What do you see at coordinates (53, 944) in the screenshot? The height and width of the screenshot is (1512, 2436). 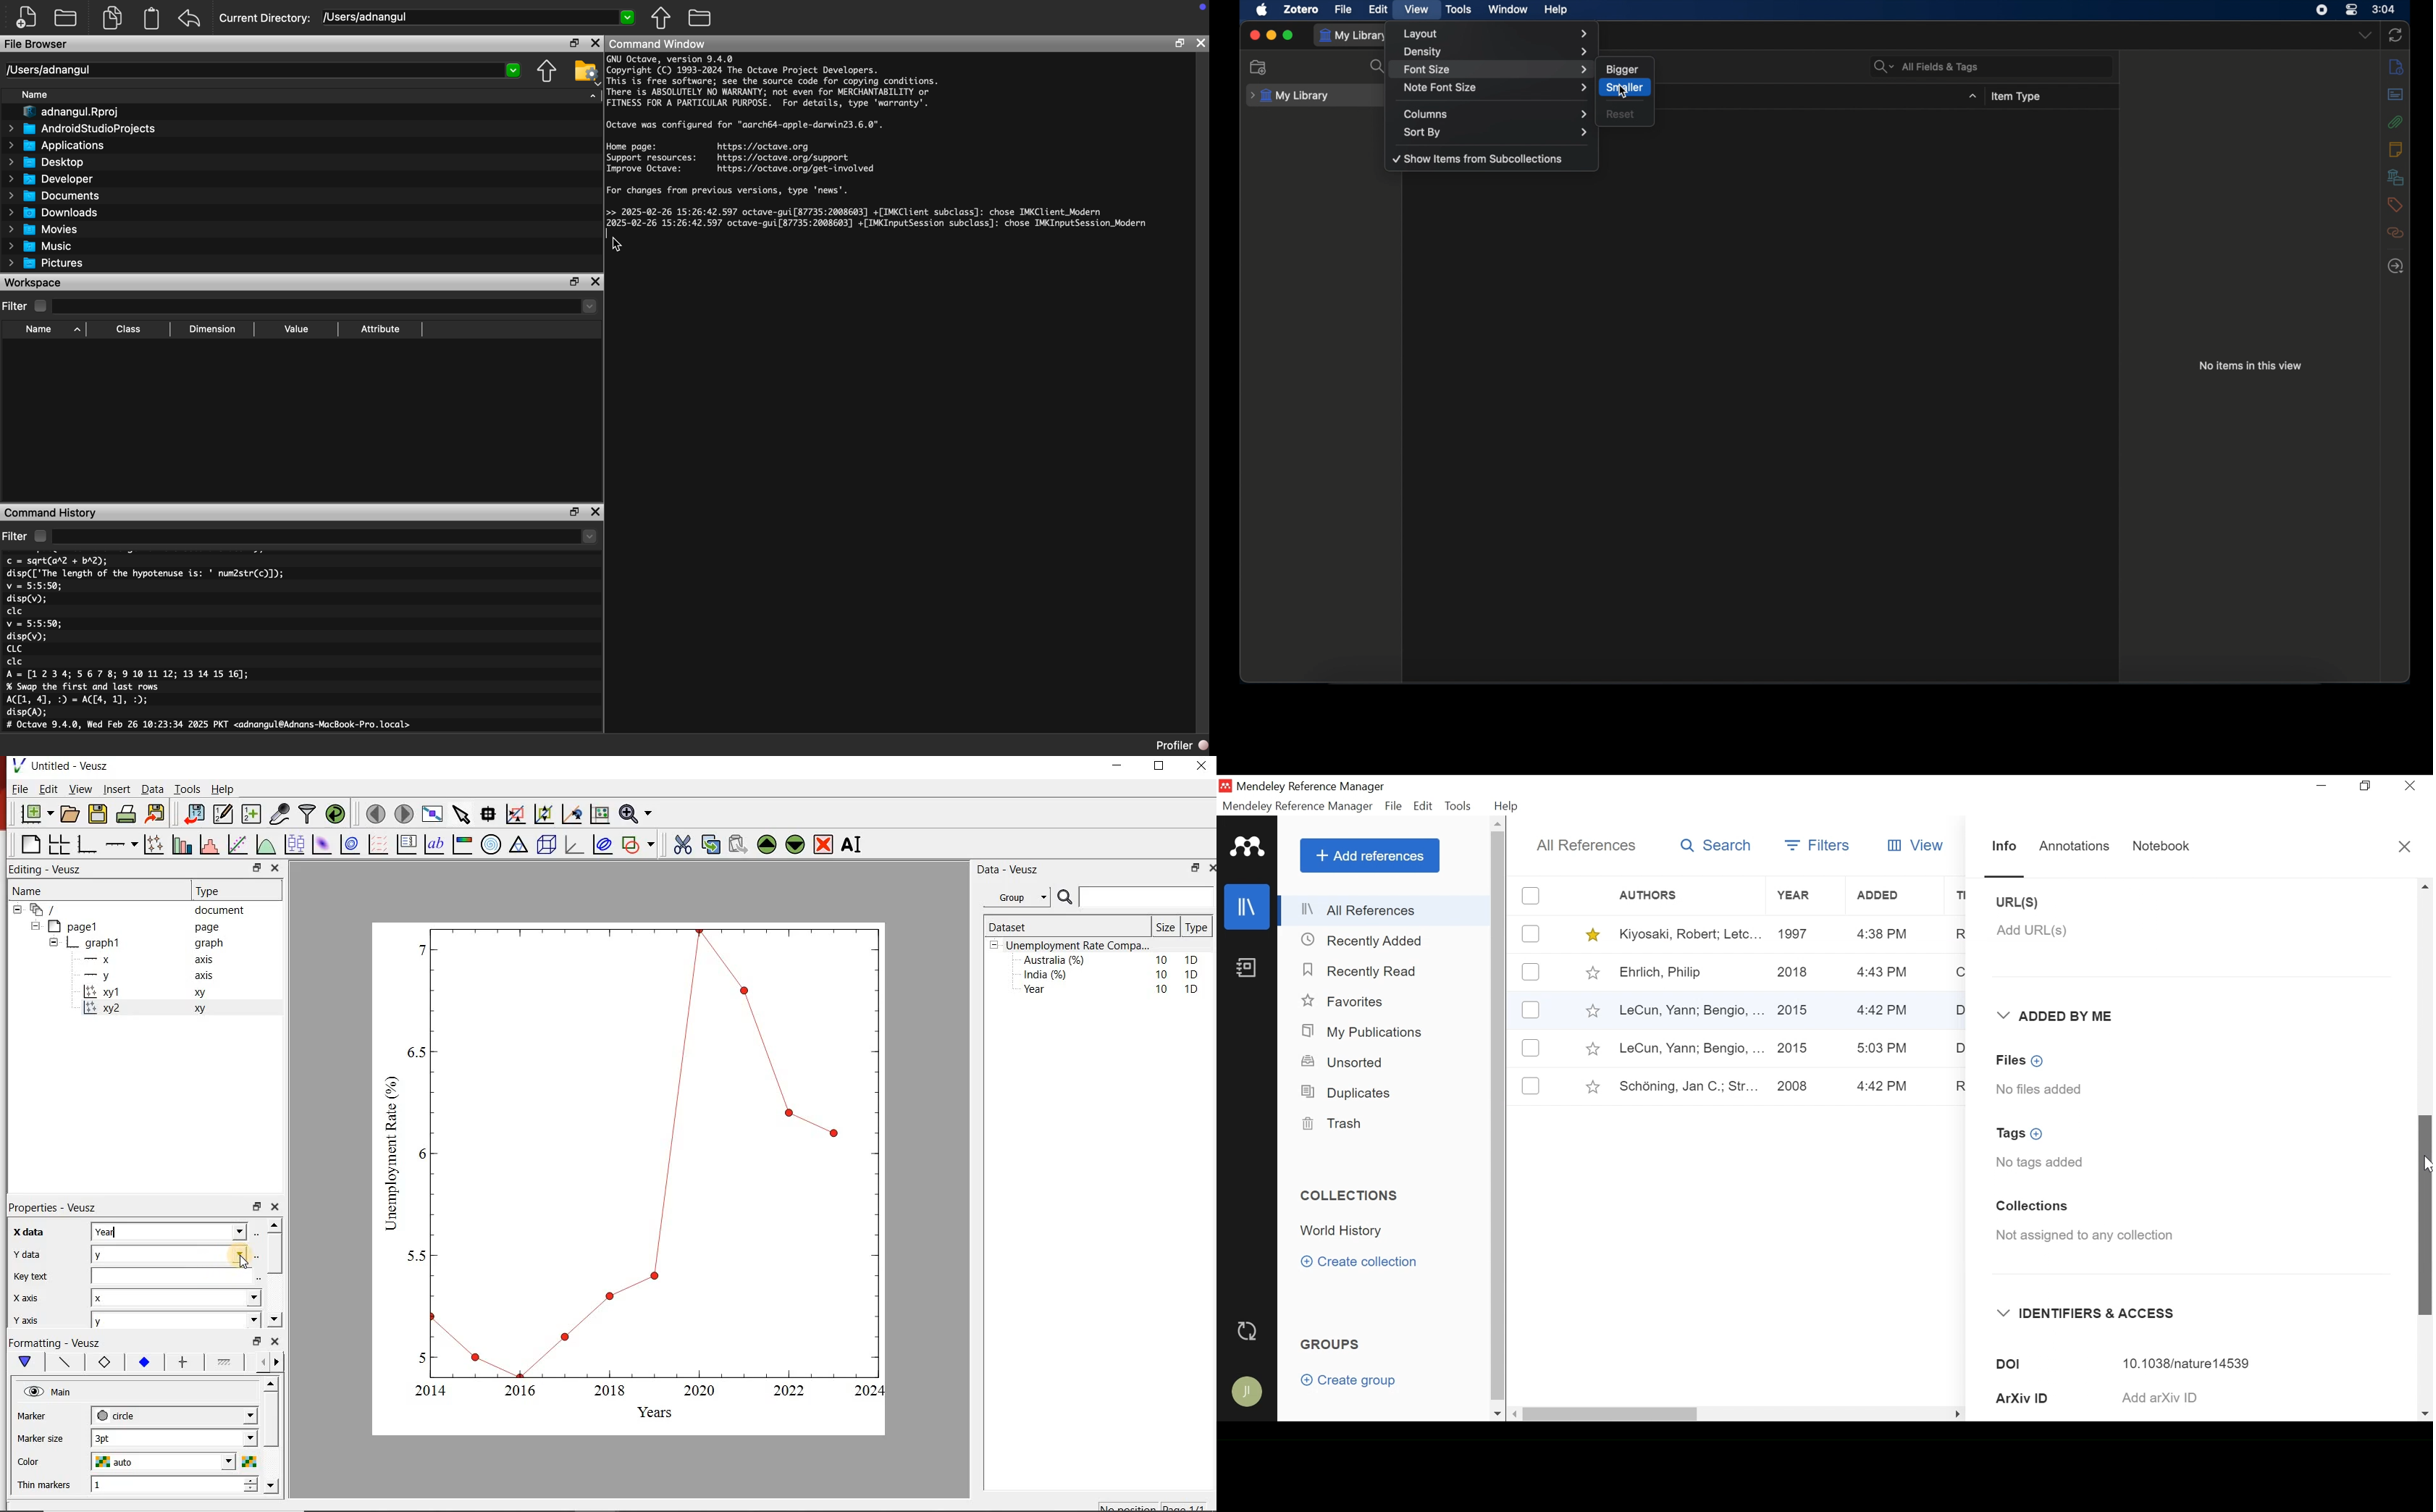 I see `collapse` at bounding box center [53, 944].